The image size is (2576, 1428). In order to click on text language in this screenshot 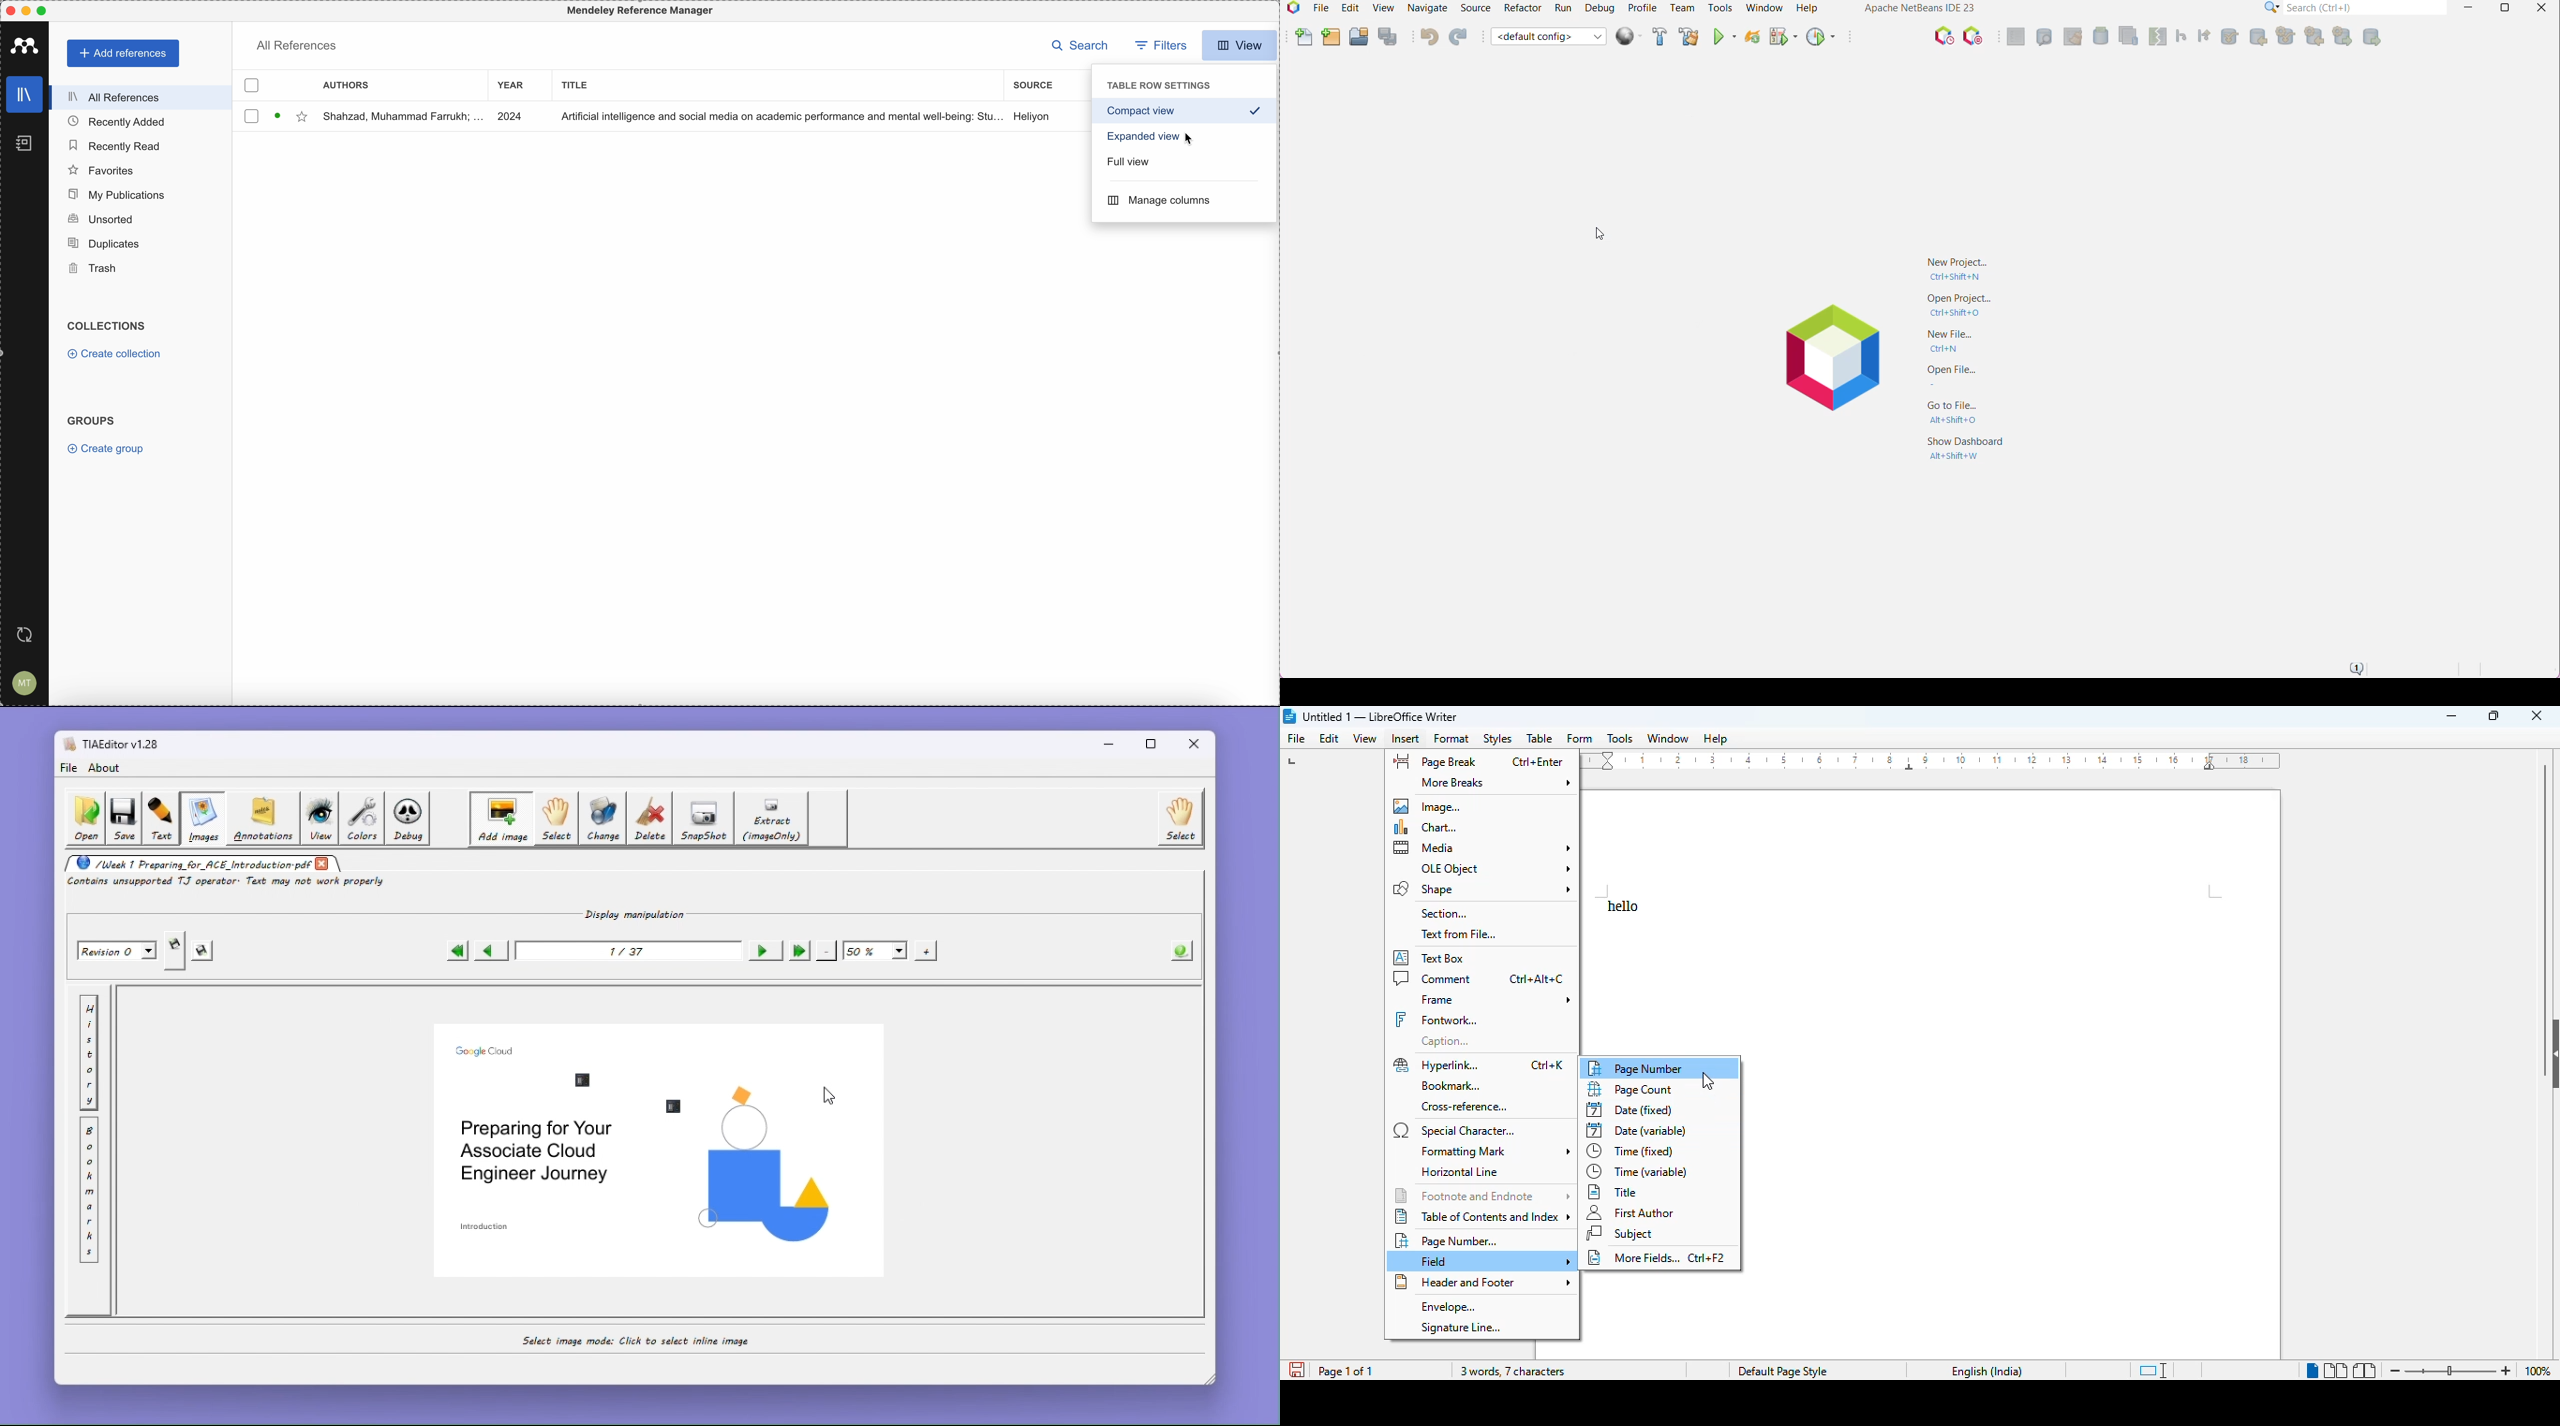, I will do `click(1987, 1372)`.